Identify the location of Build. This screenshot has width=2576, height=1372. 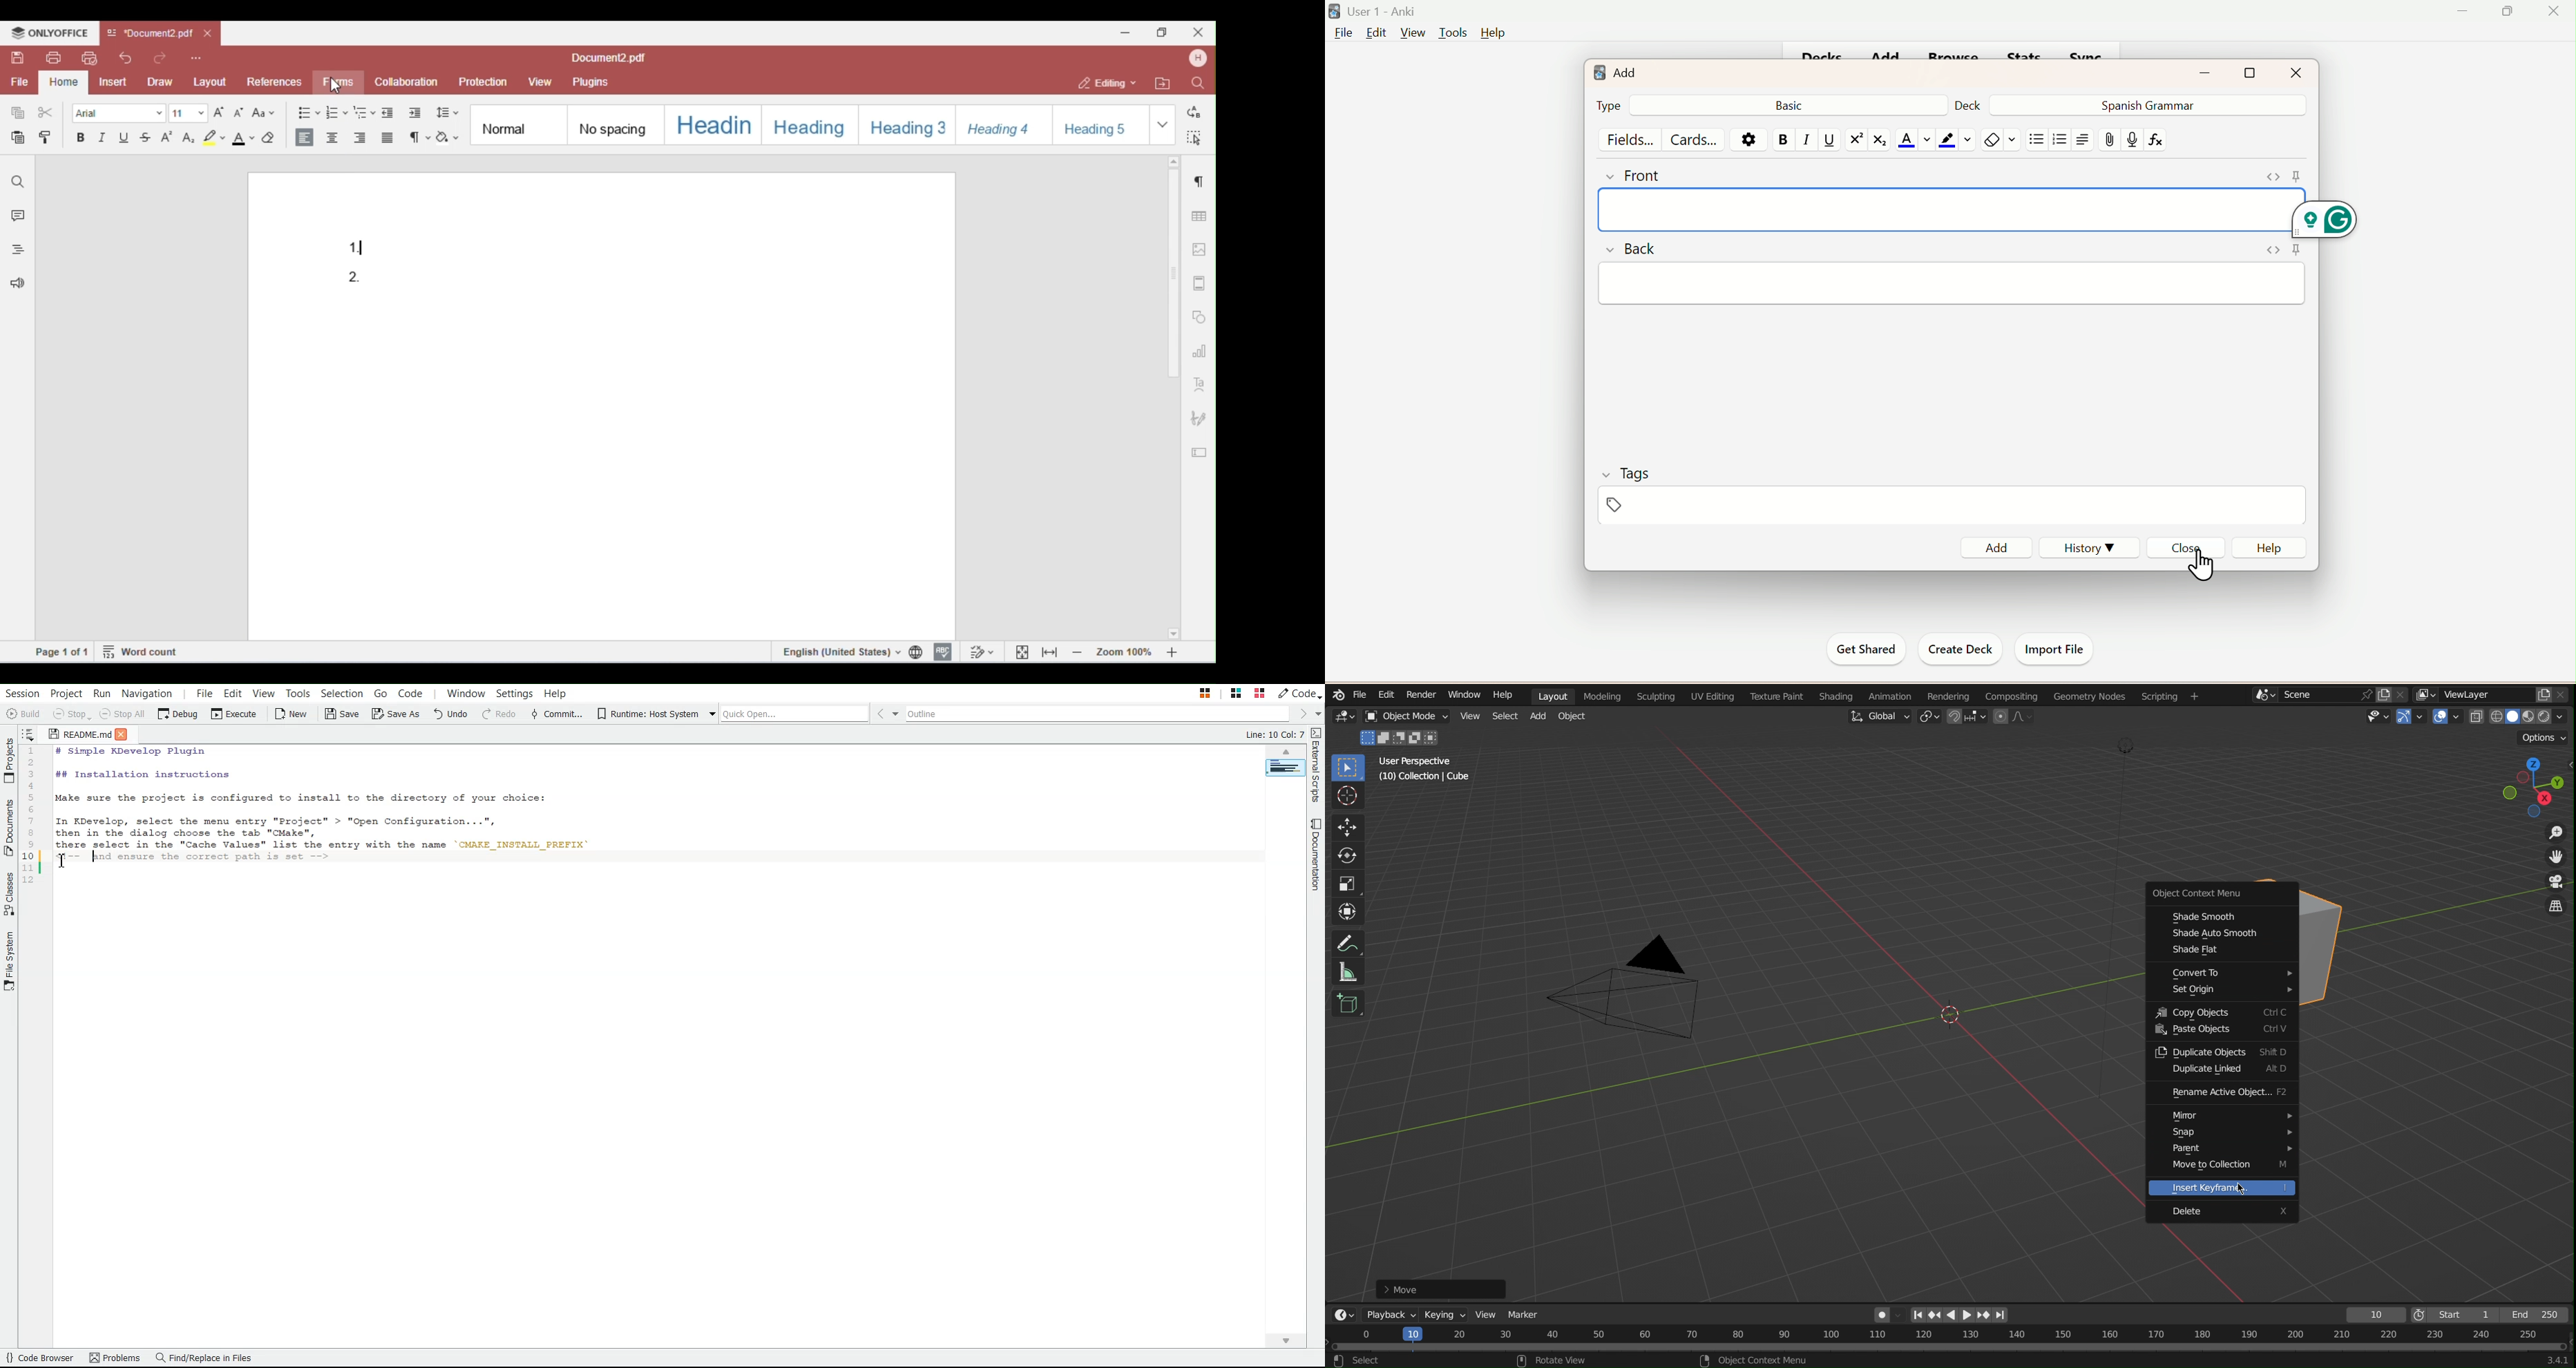
(22, 714).